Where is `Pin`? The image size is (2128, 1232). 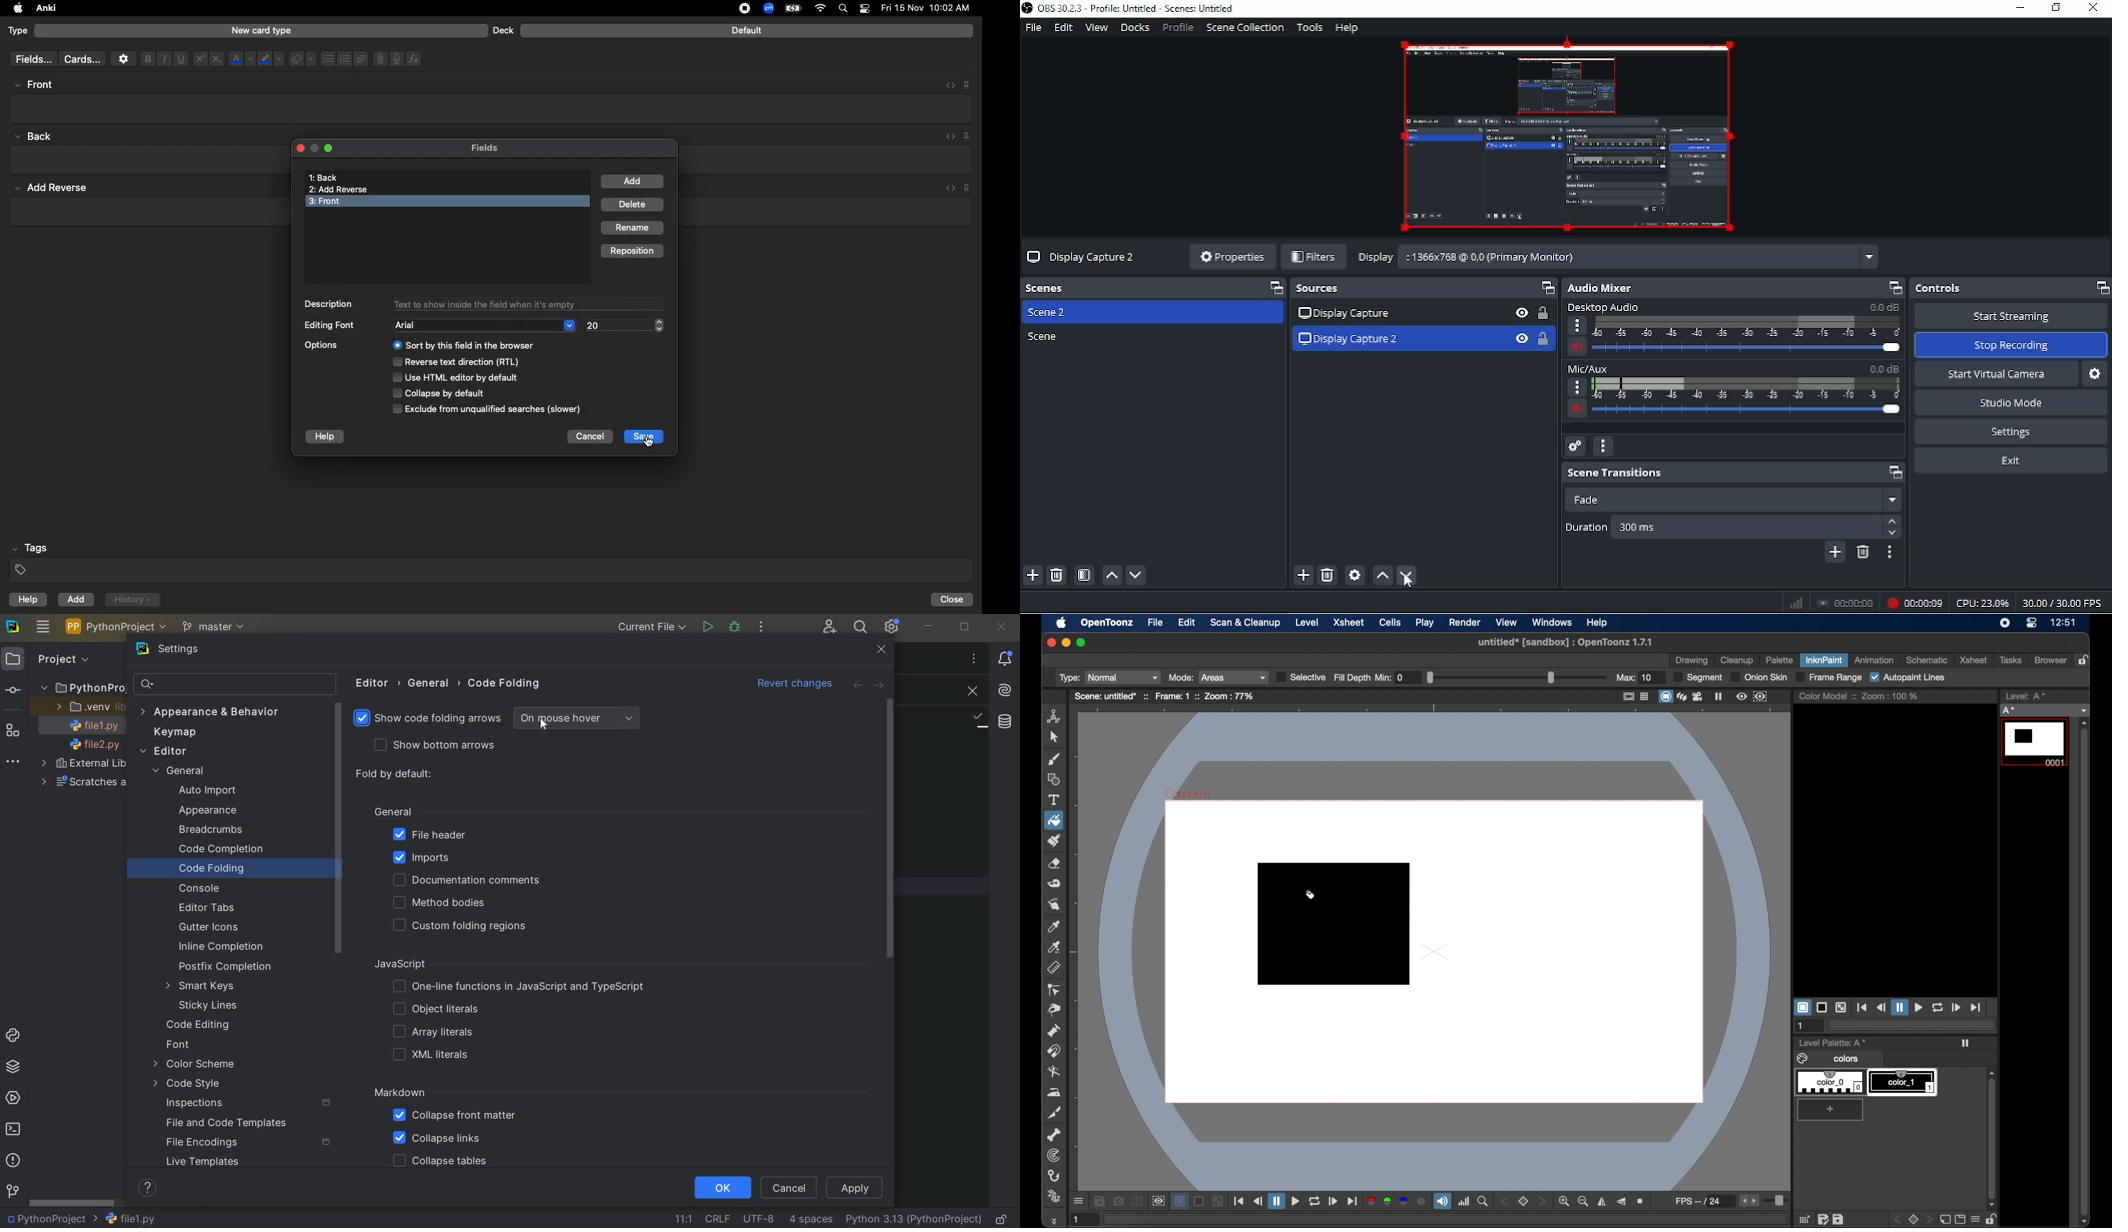
Pin is located at coordinates (968, 136).